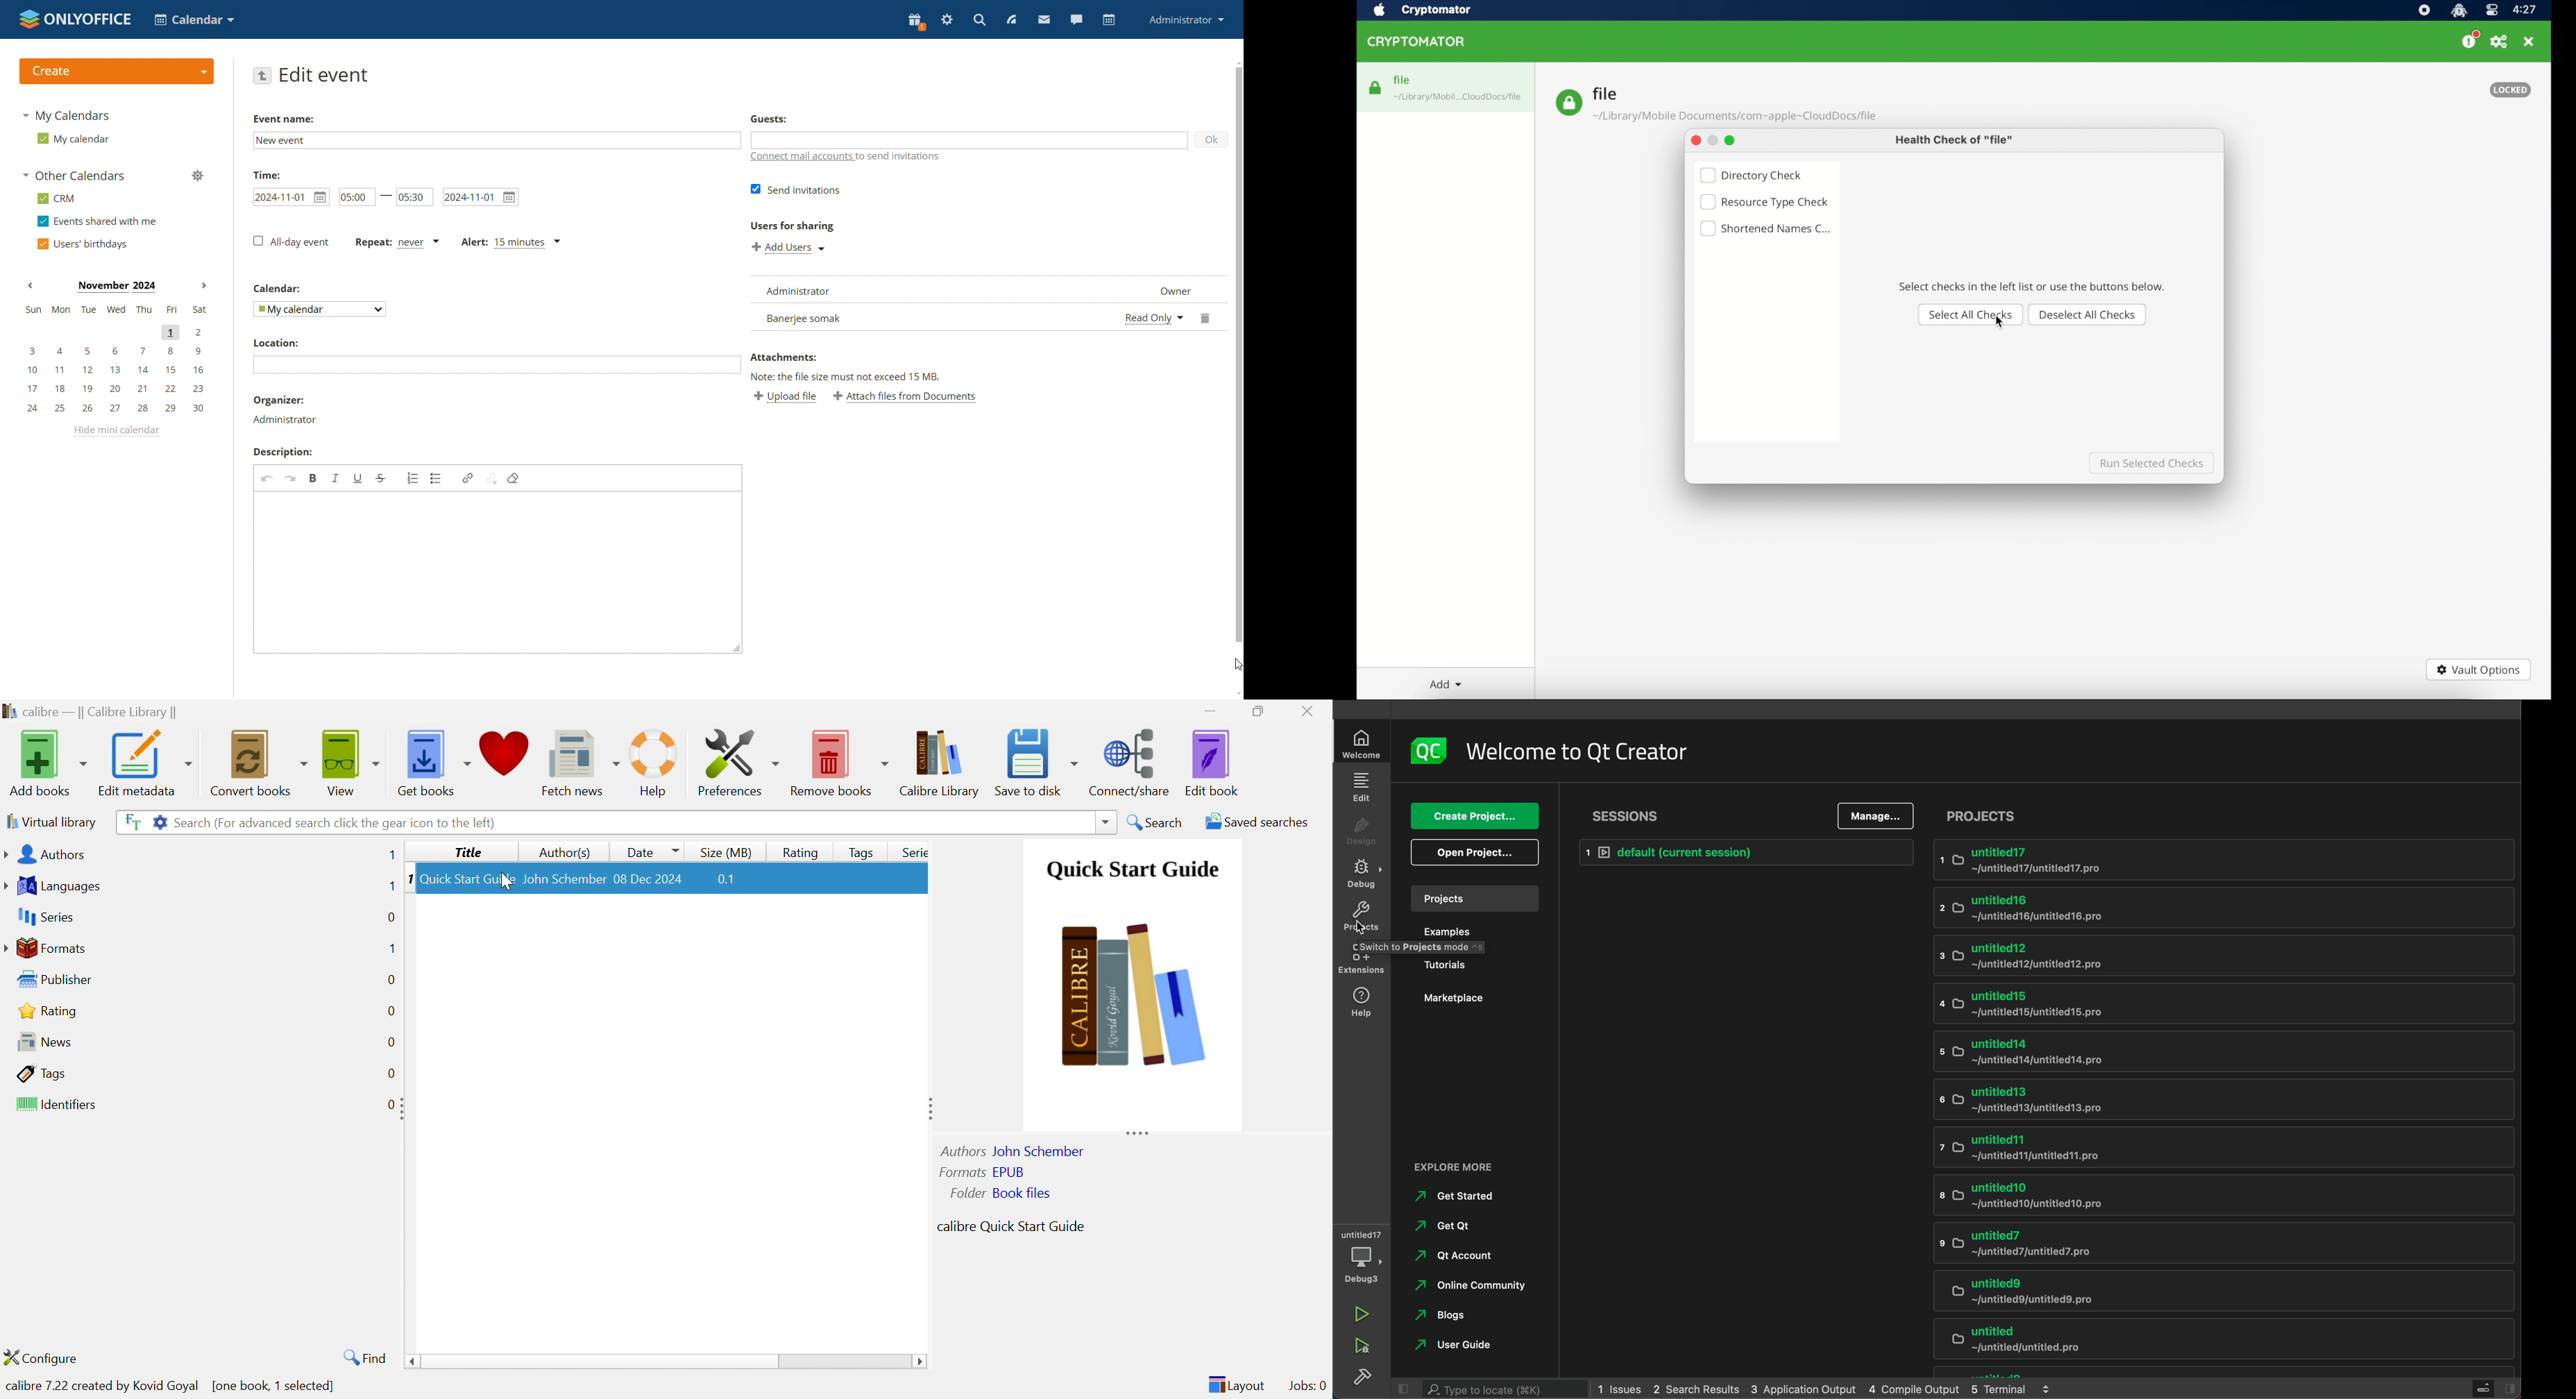 Image resolution: width=2576 pixels, height=1400 pixels. What do you see at coordinates (1437, 10) in the screenshot?
I see `cryptomator` at bounding box center [1437, 10].